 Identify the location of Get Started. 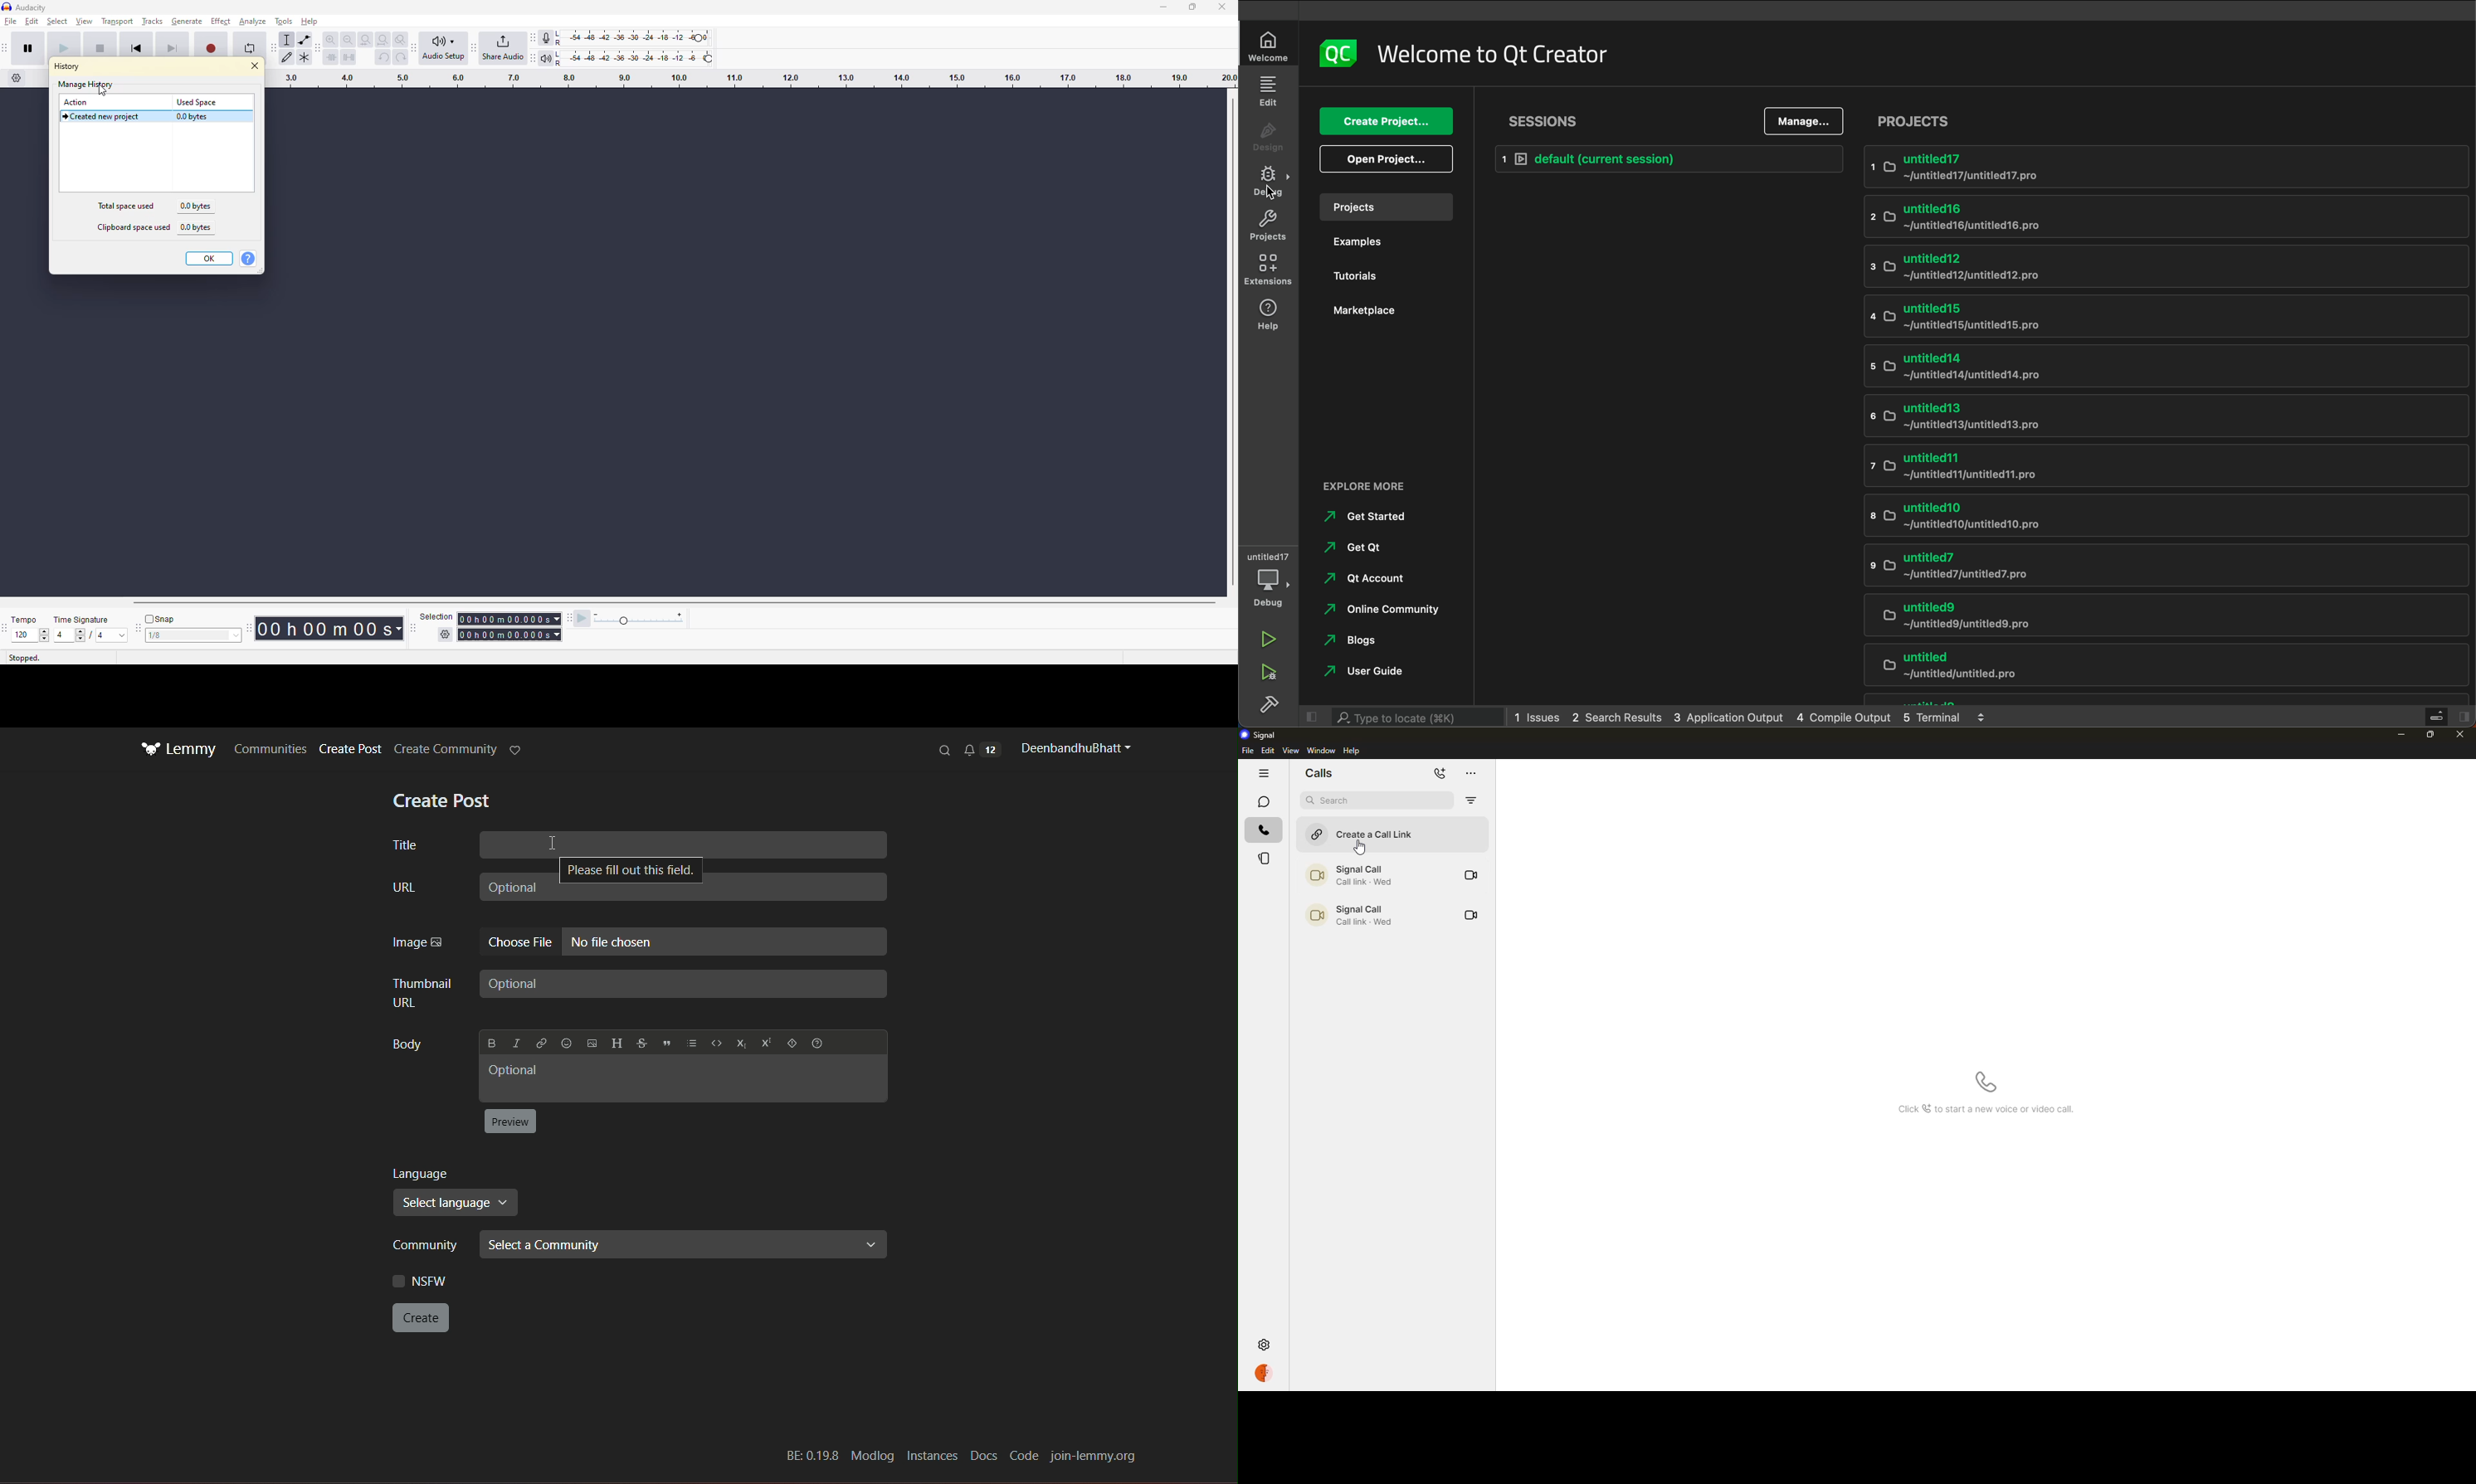
(1367, 517).